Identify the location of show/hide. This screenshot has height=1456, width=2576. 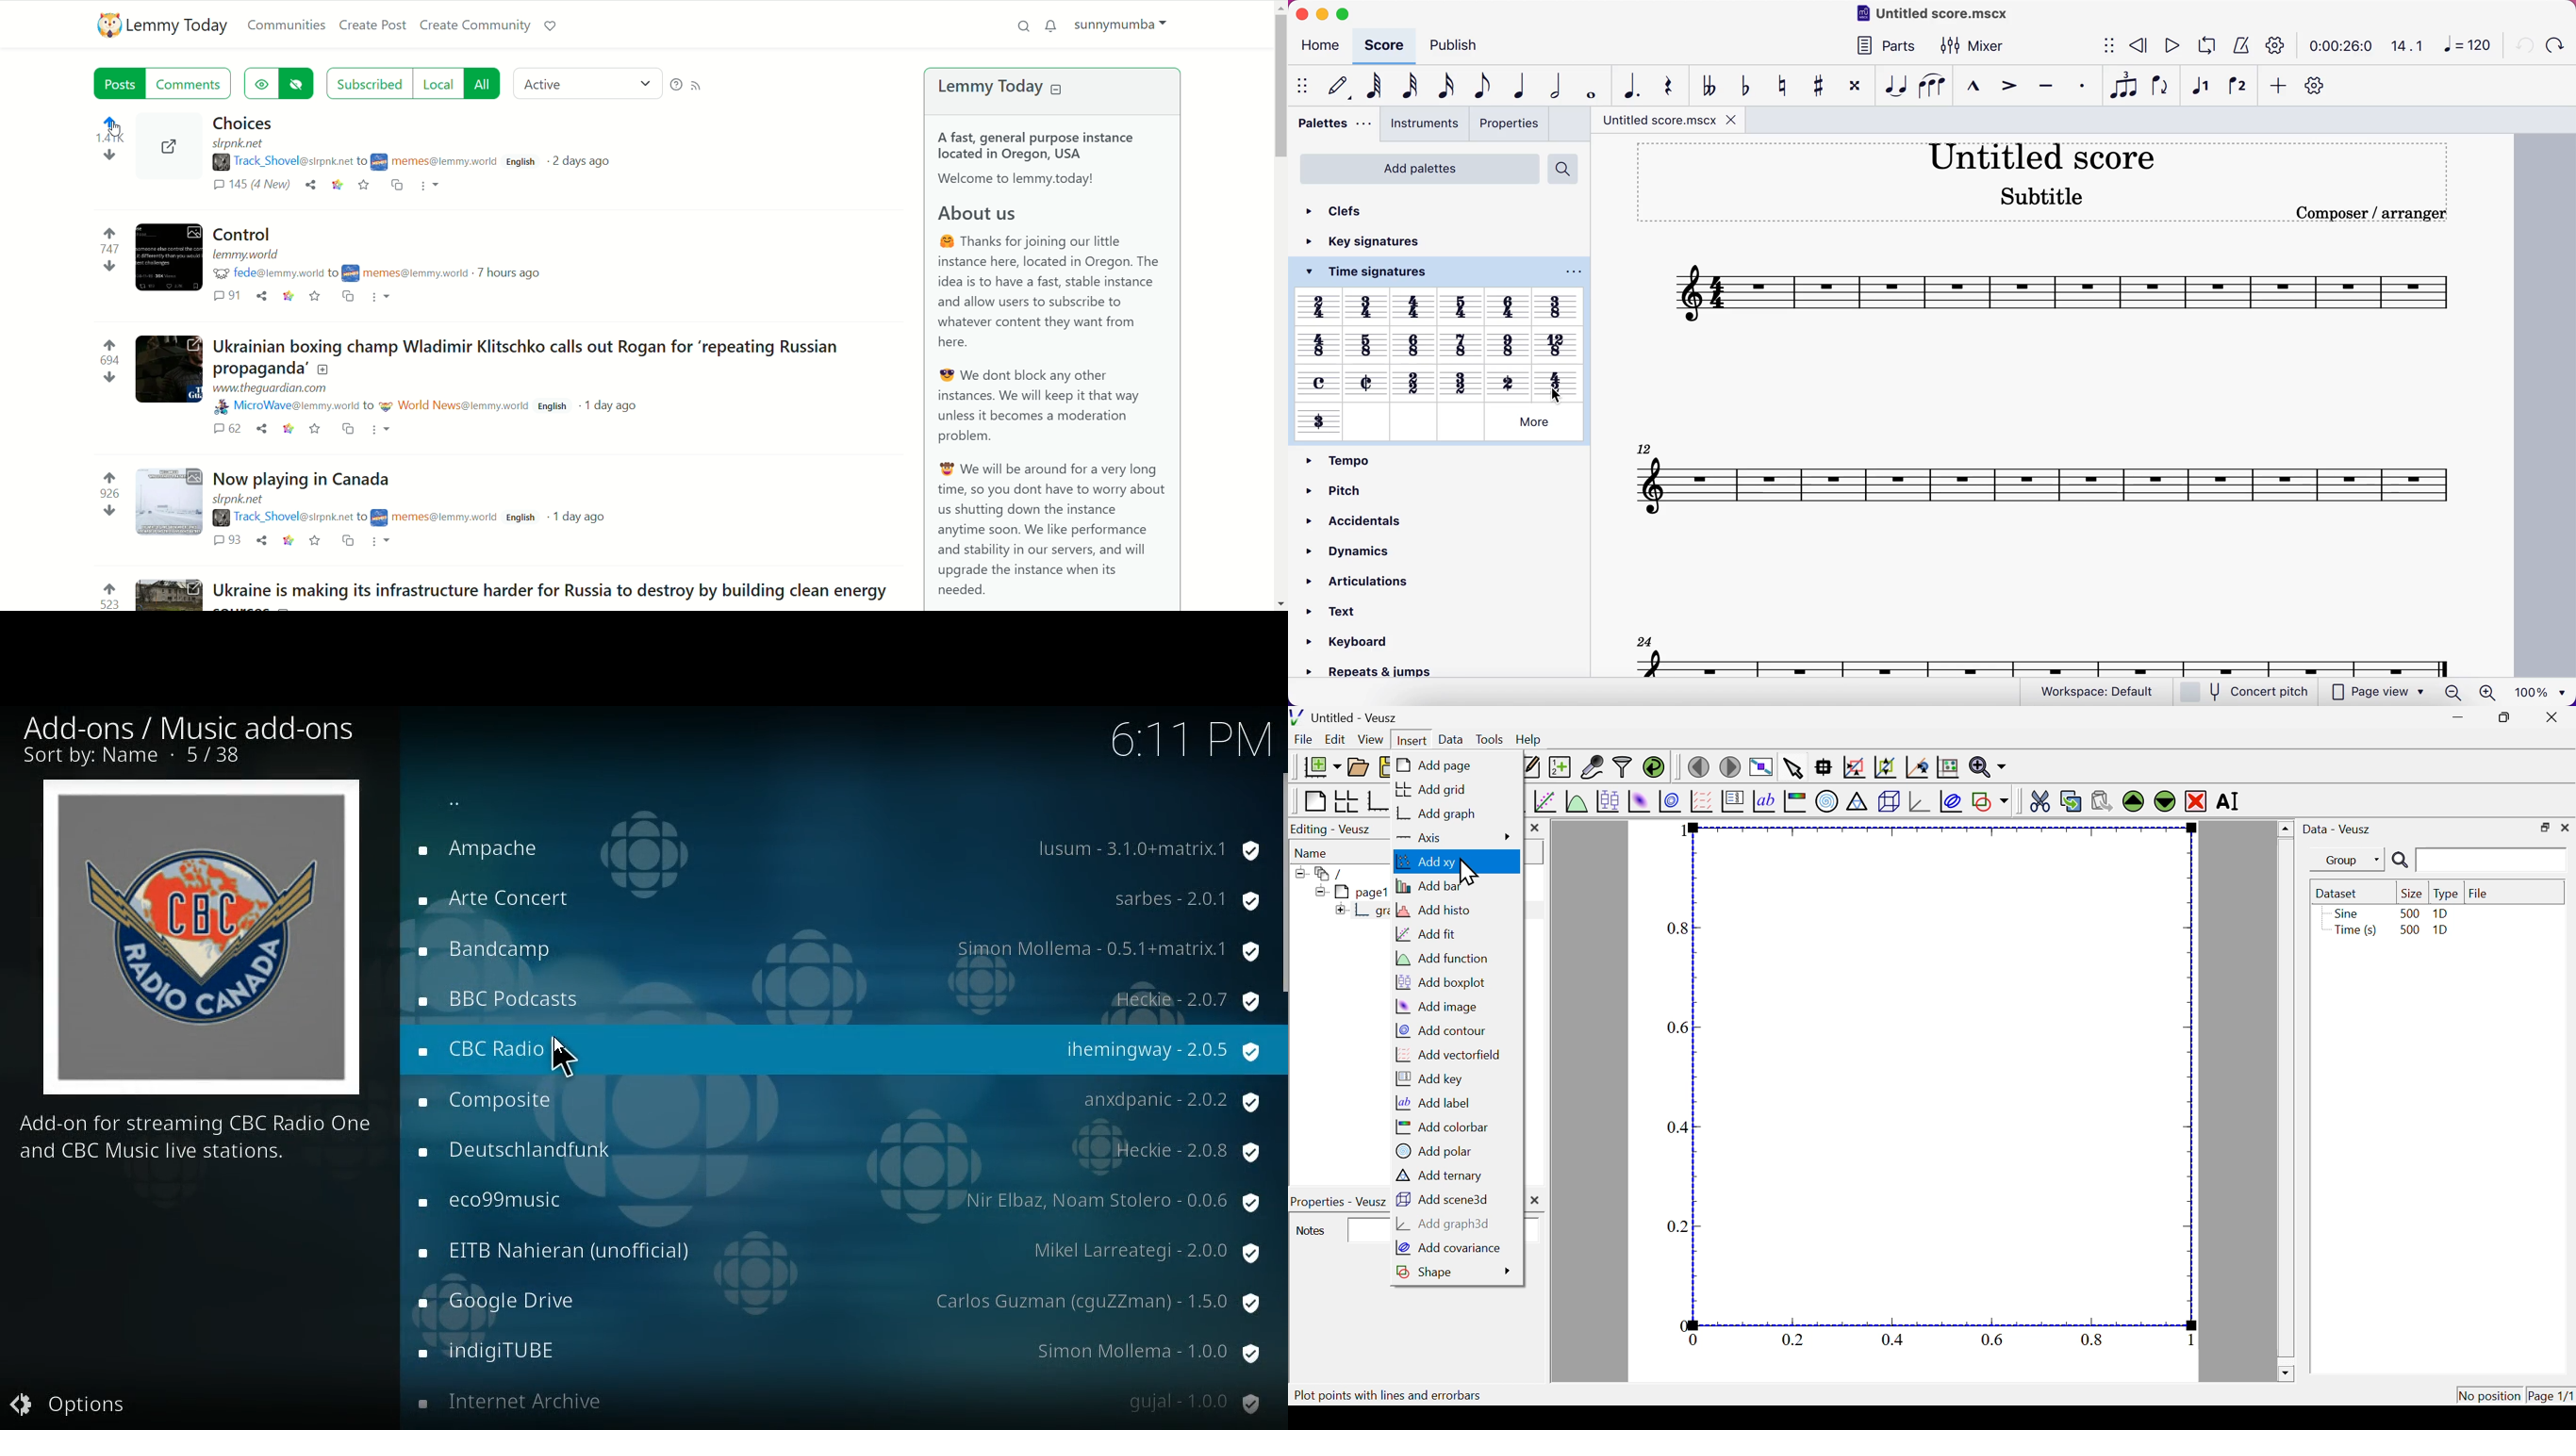
(2104, 47).